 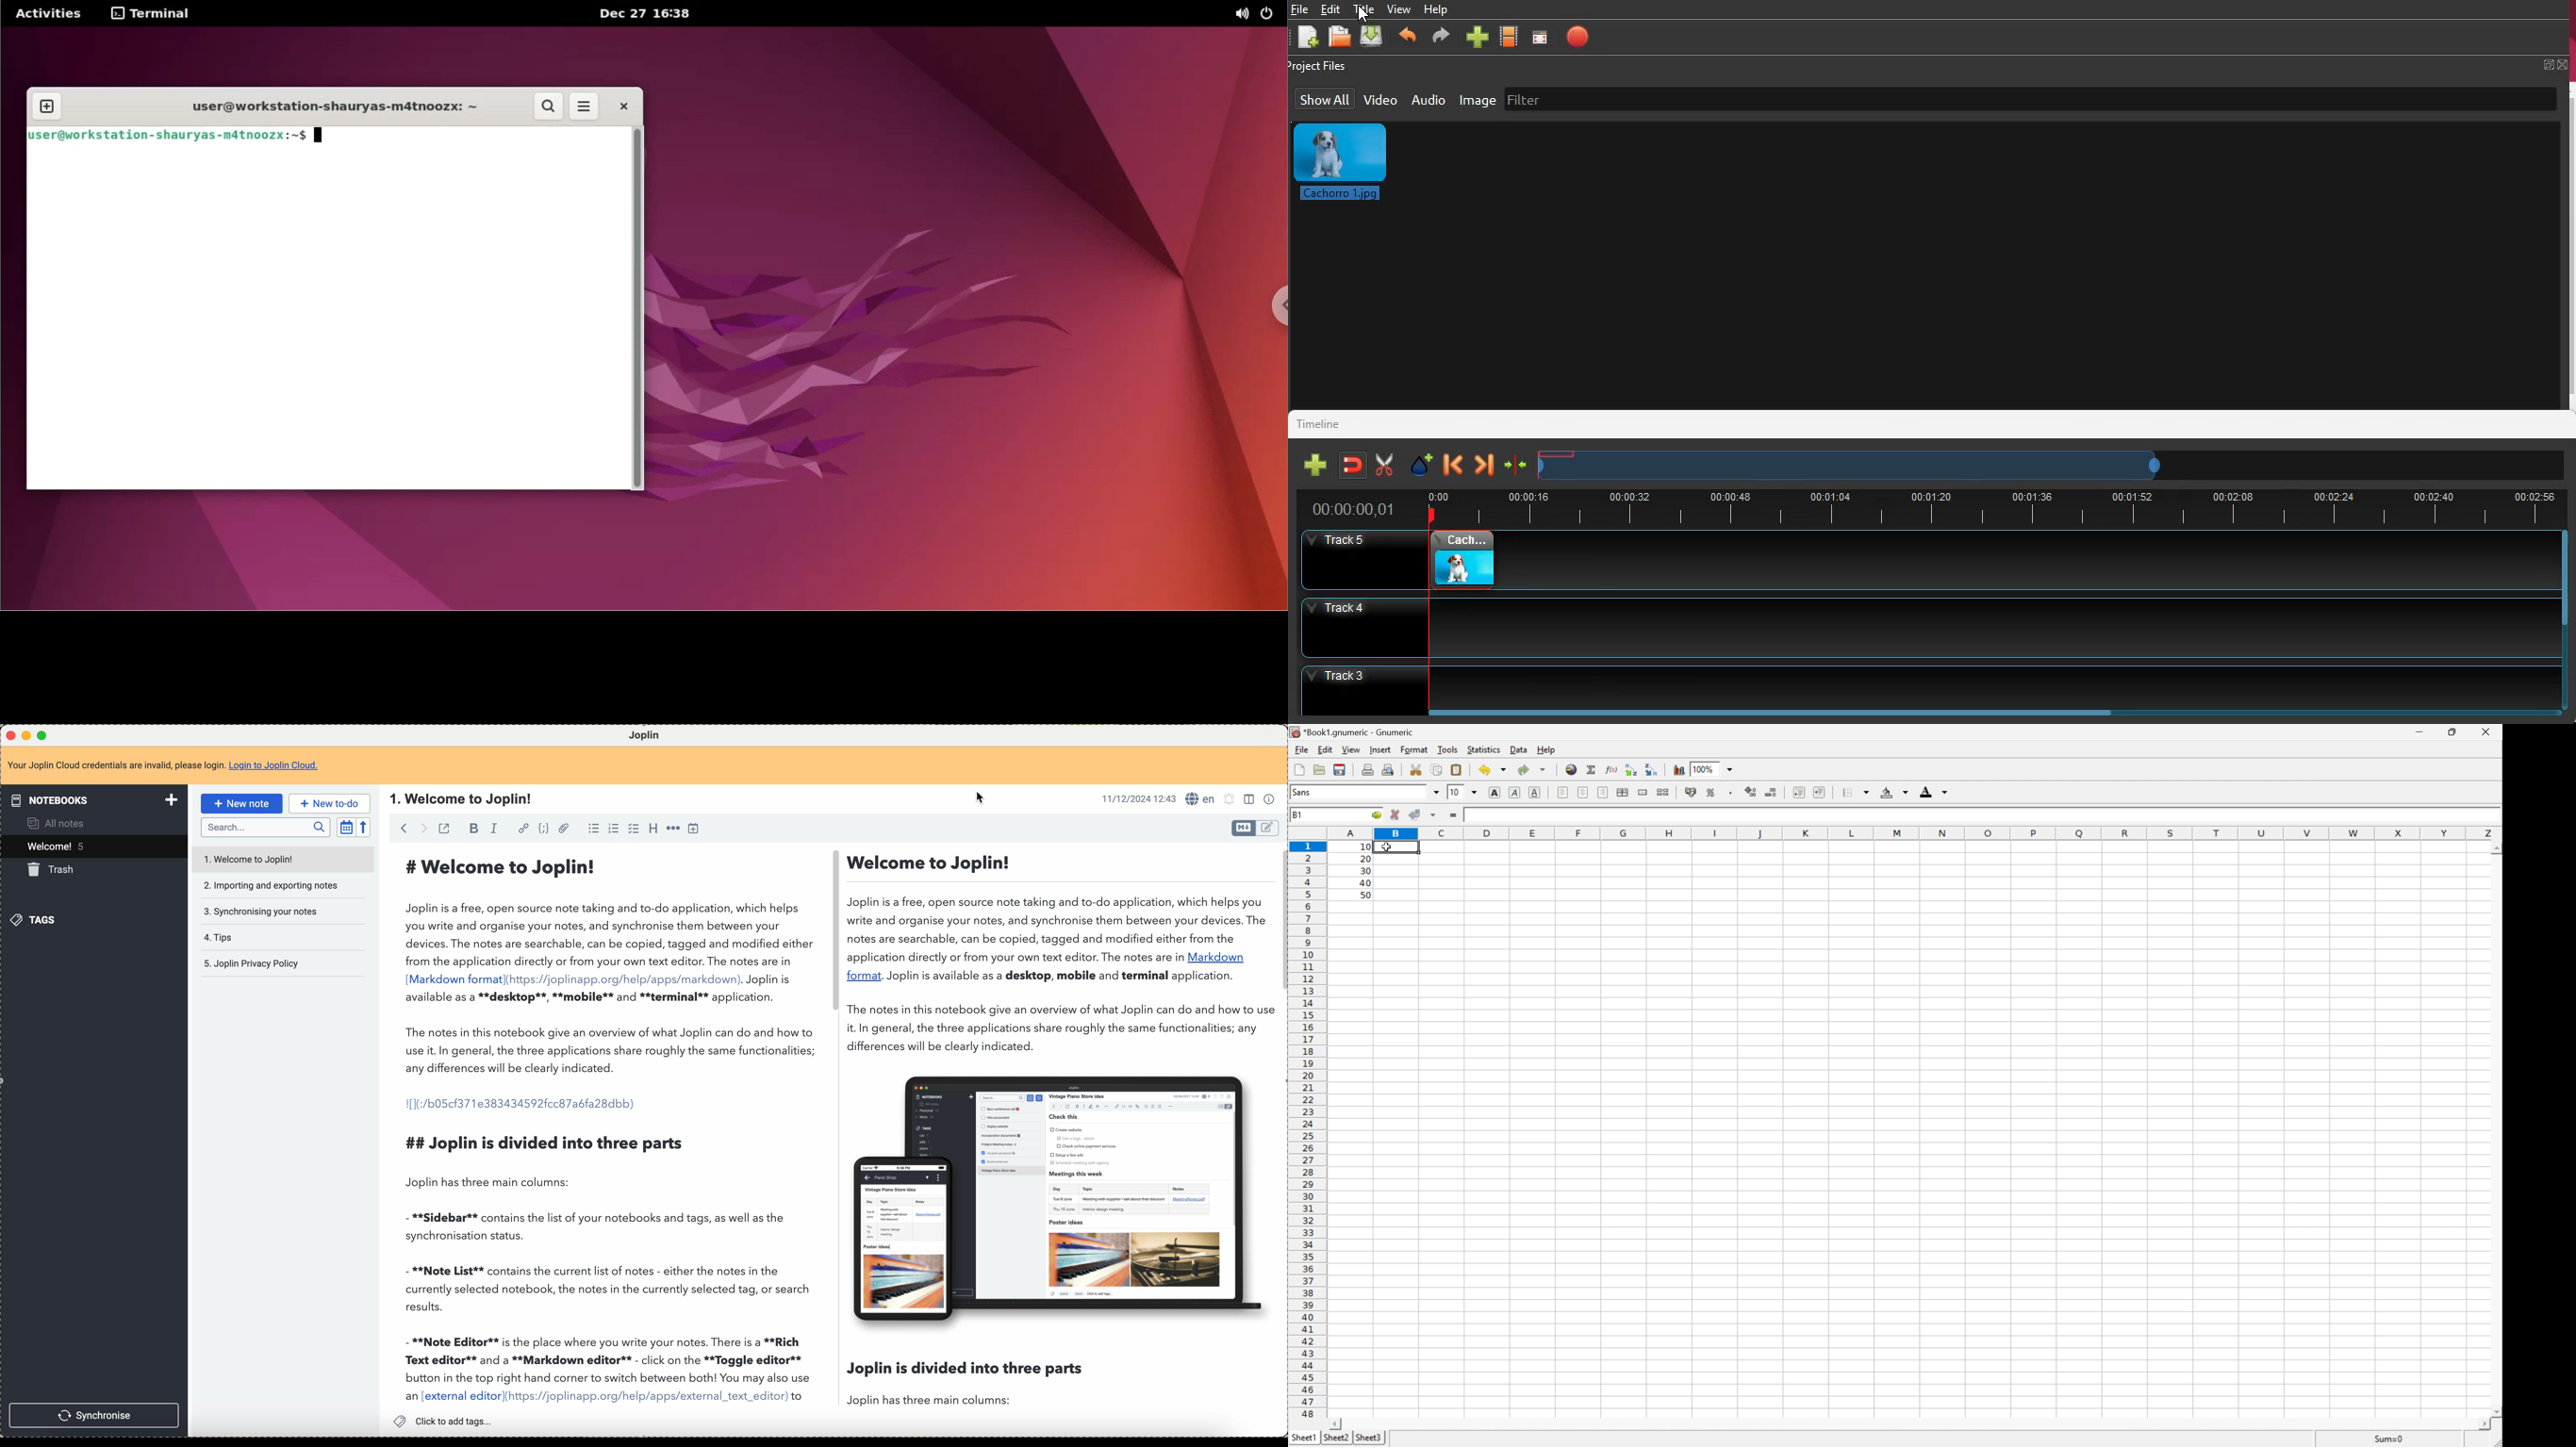 What do you see at coordinates (1934, 791) in the screenshot?
I see `Foreground` at bounding box center [1934, 791].